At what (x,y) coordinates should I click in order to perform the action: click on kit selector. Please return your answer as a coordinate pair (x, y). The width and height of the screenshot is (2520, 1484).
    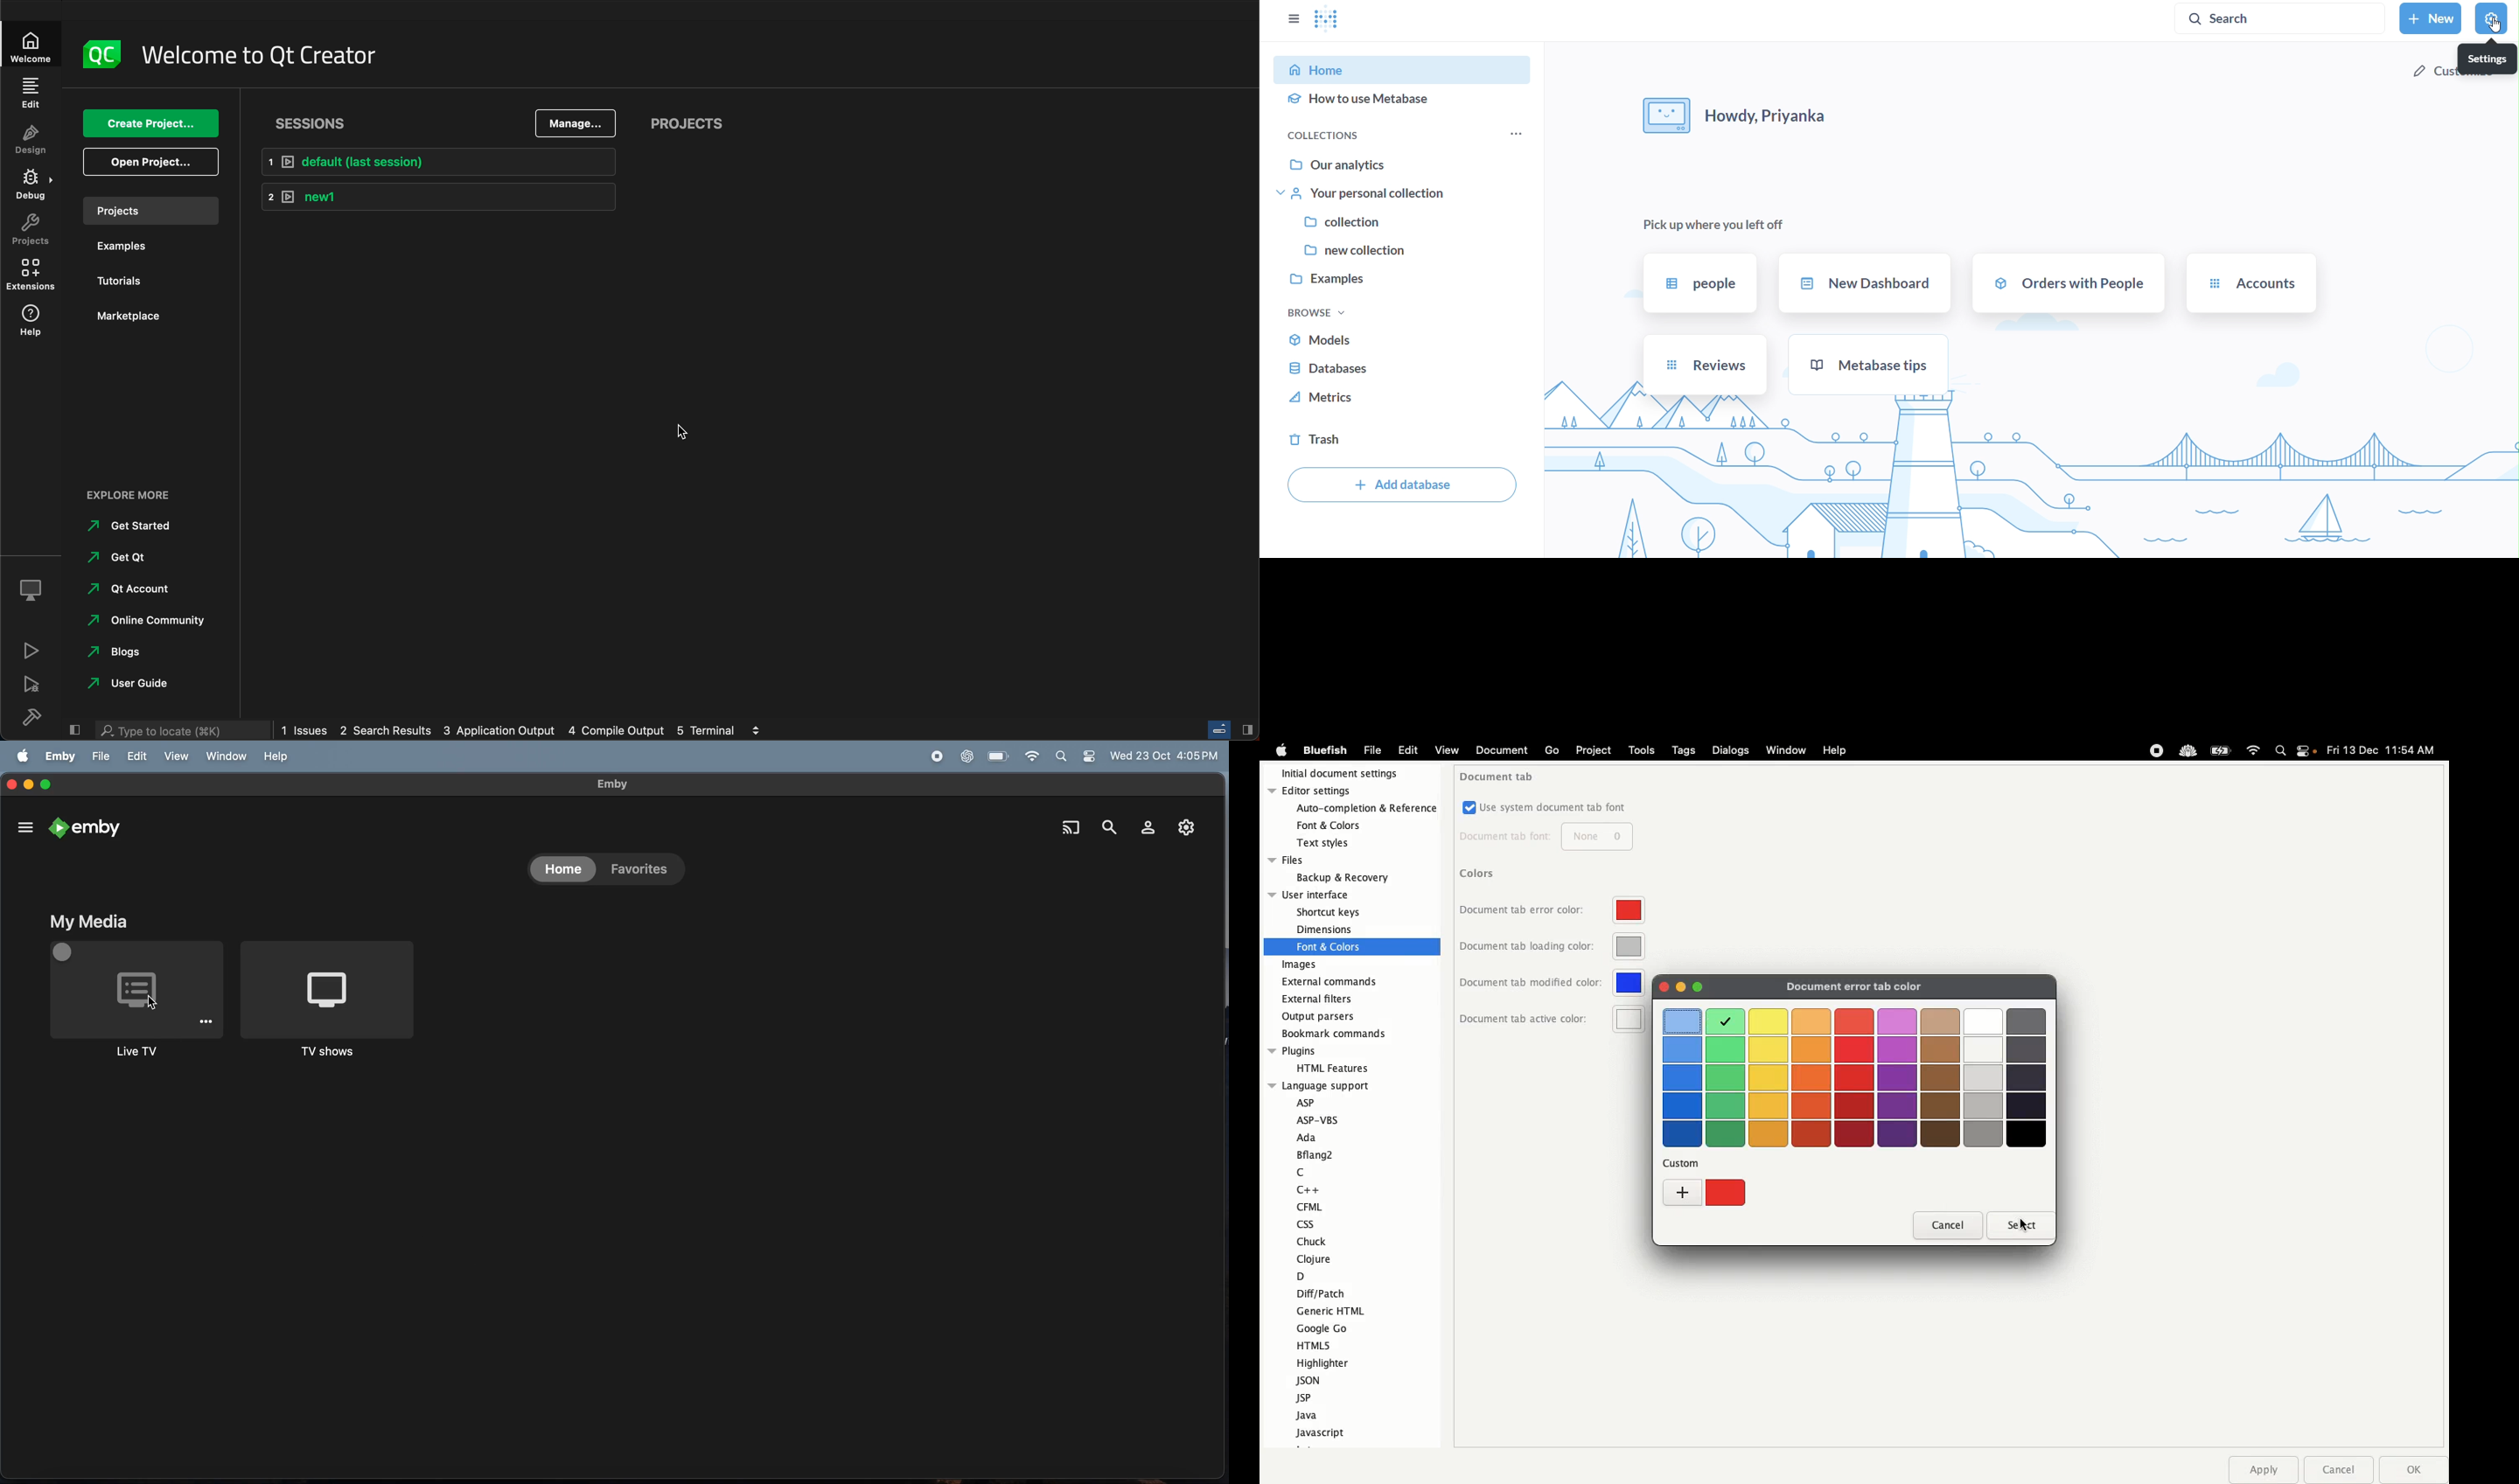
    Looking at the image, I should click on (32, 591).